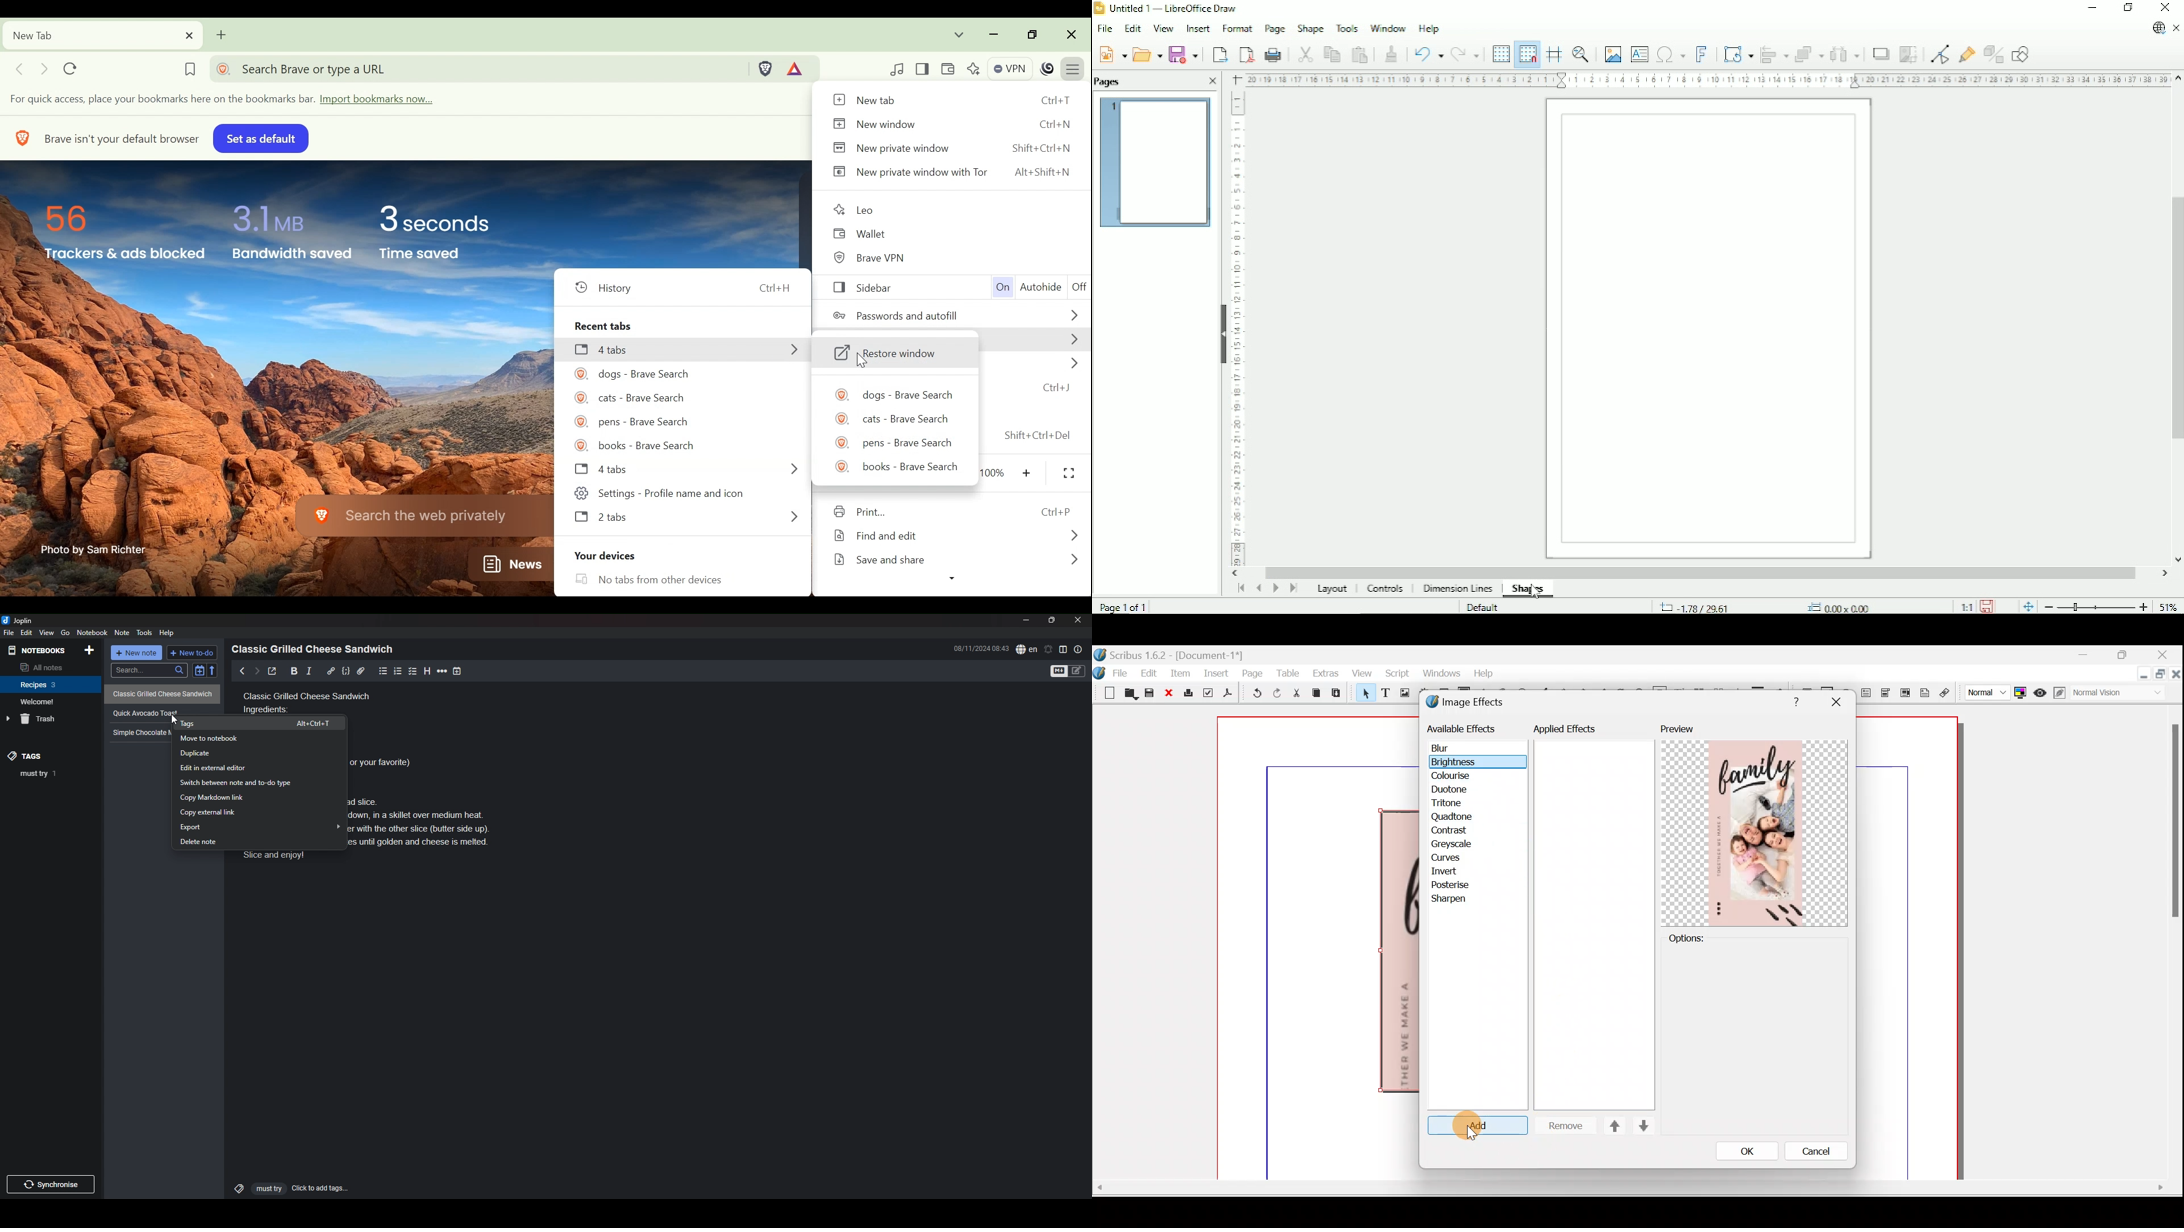 This screenshot has width=2184, height=1232. Describe the element at coordinates (413, 671) in the screenshot. I see `checkbox` at that location.